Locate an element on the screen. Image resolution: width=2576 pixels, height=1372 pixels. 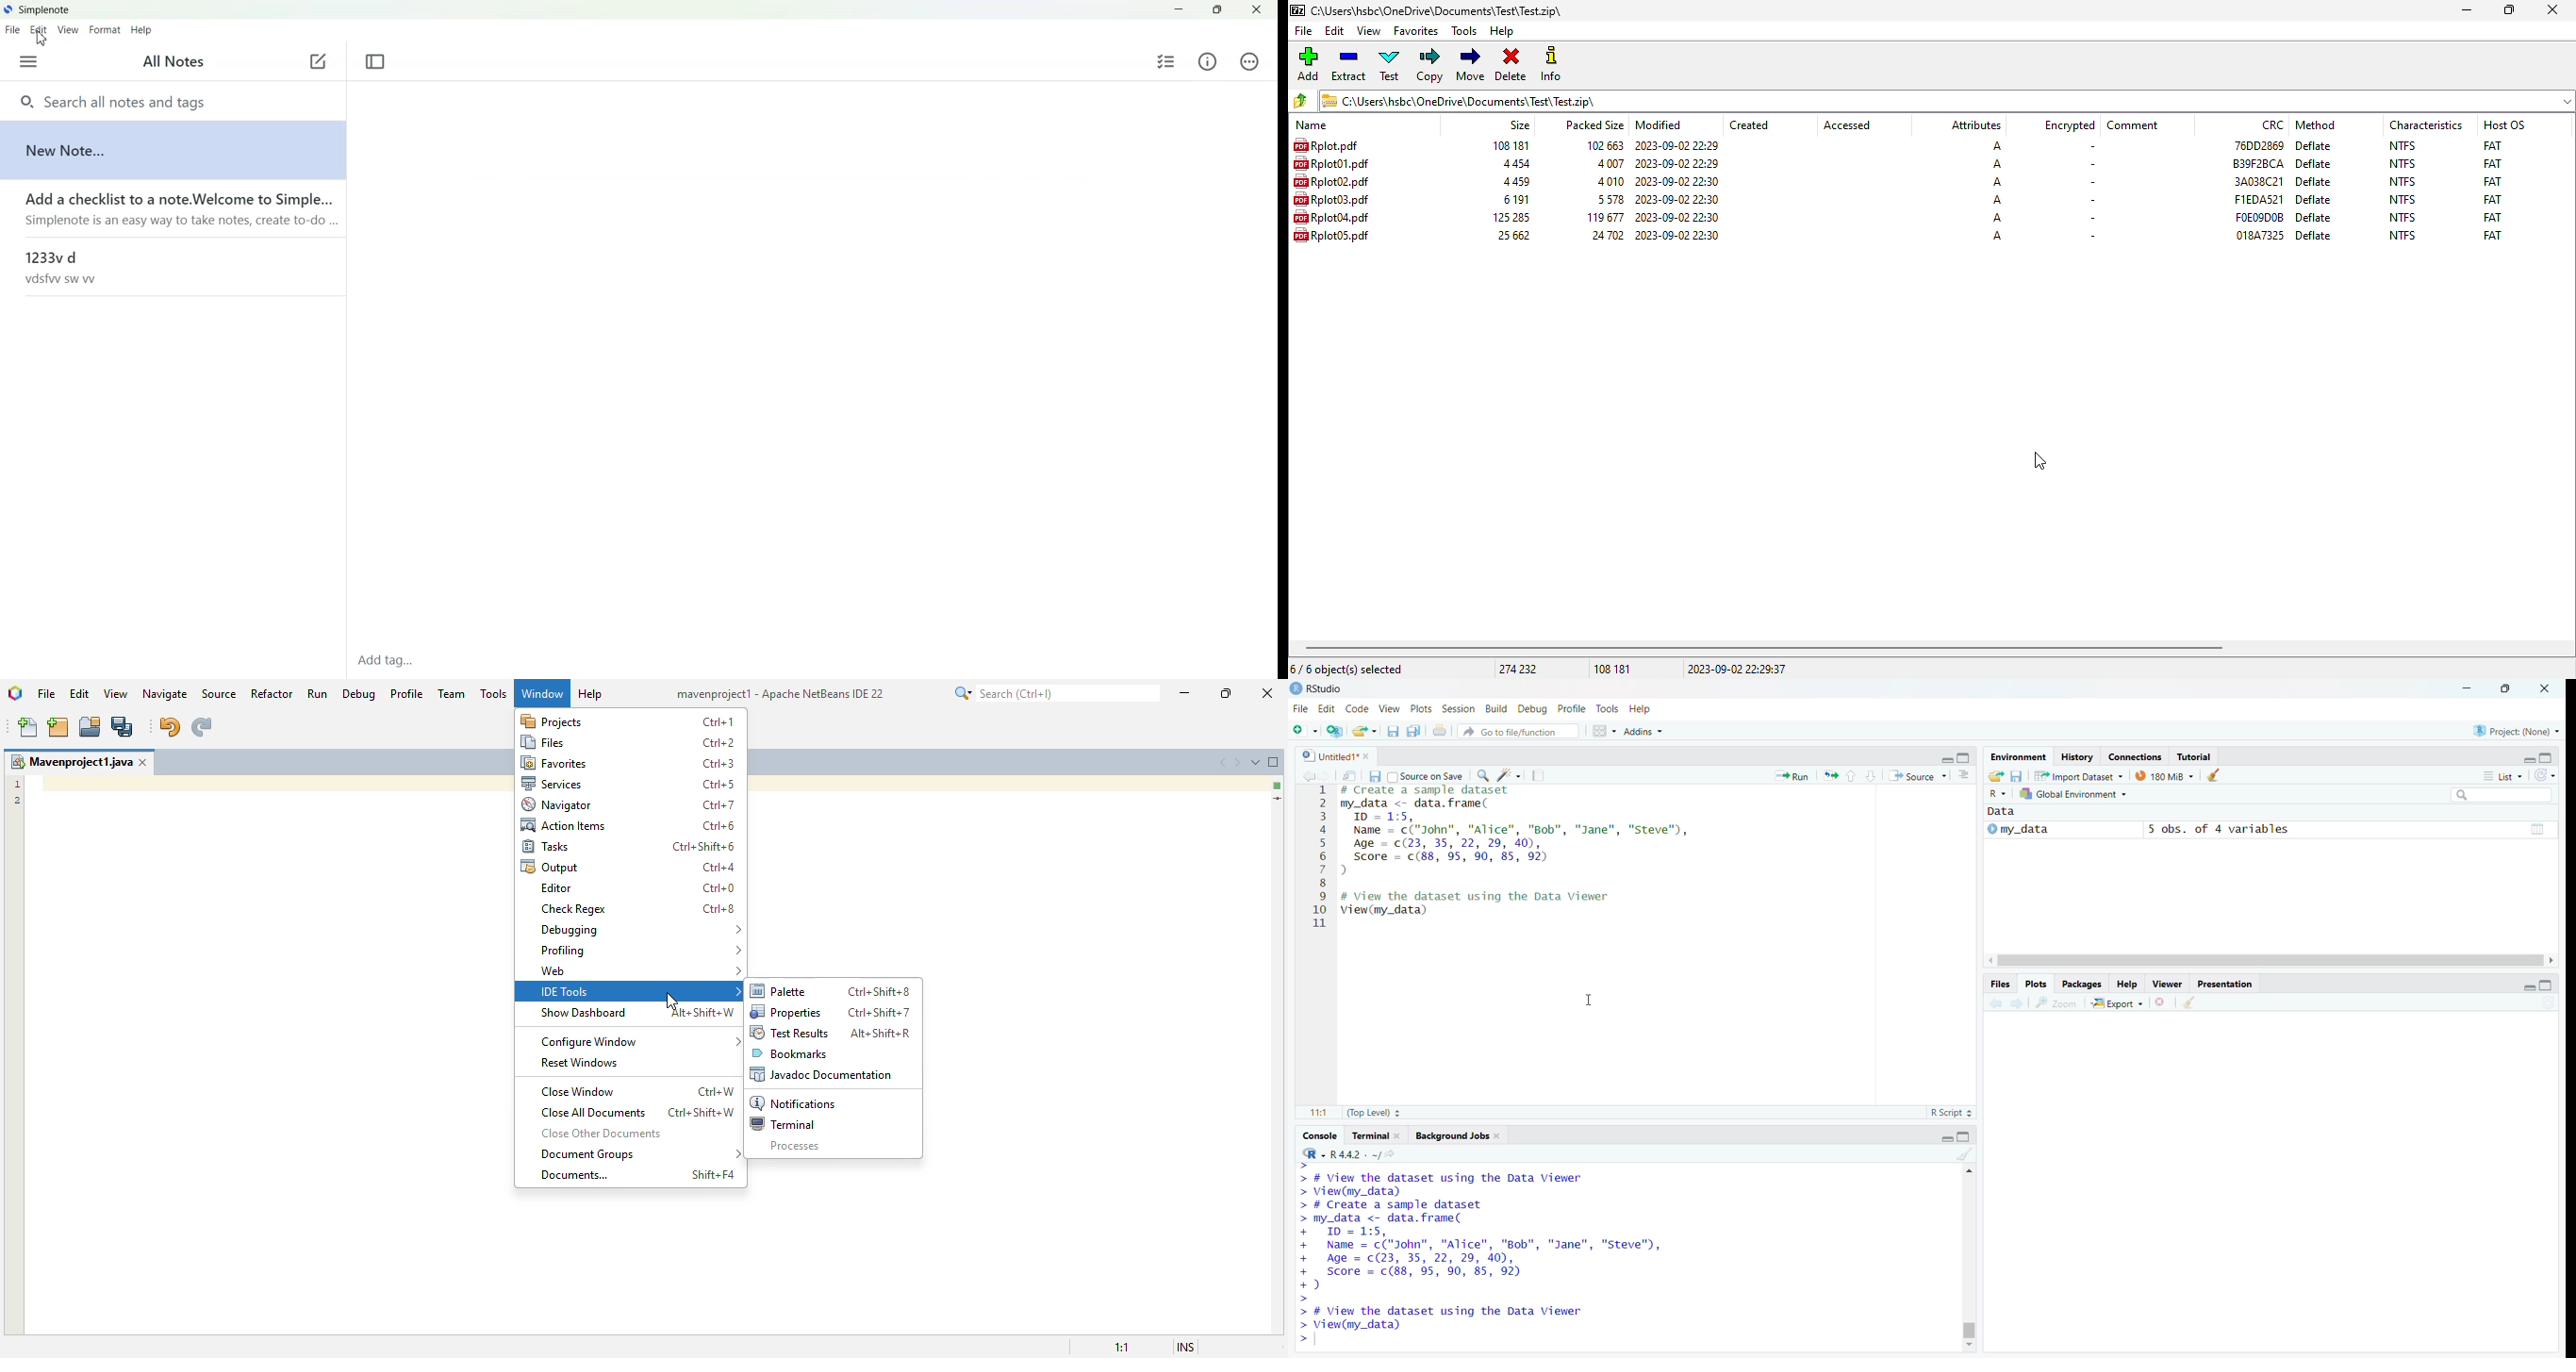
A is located at coordinates (1997, 182).